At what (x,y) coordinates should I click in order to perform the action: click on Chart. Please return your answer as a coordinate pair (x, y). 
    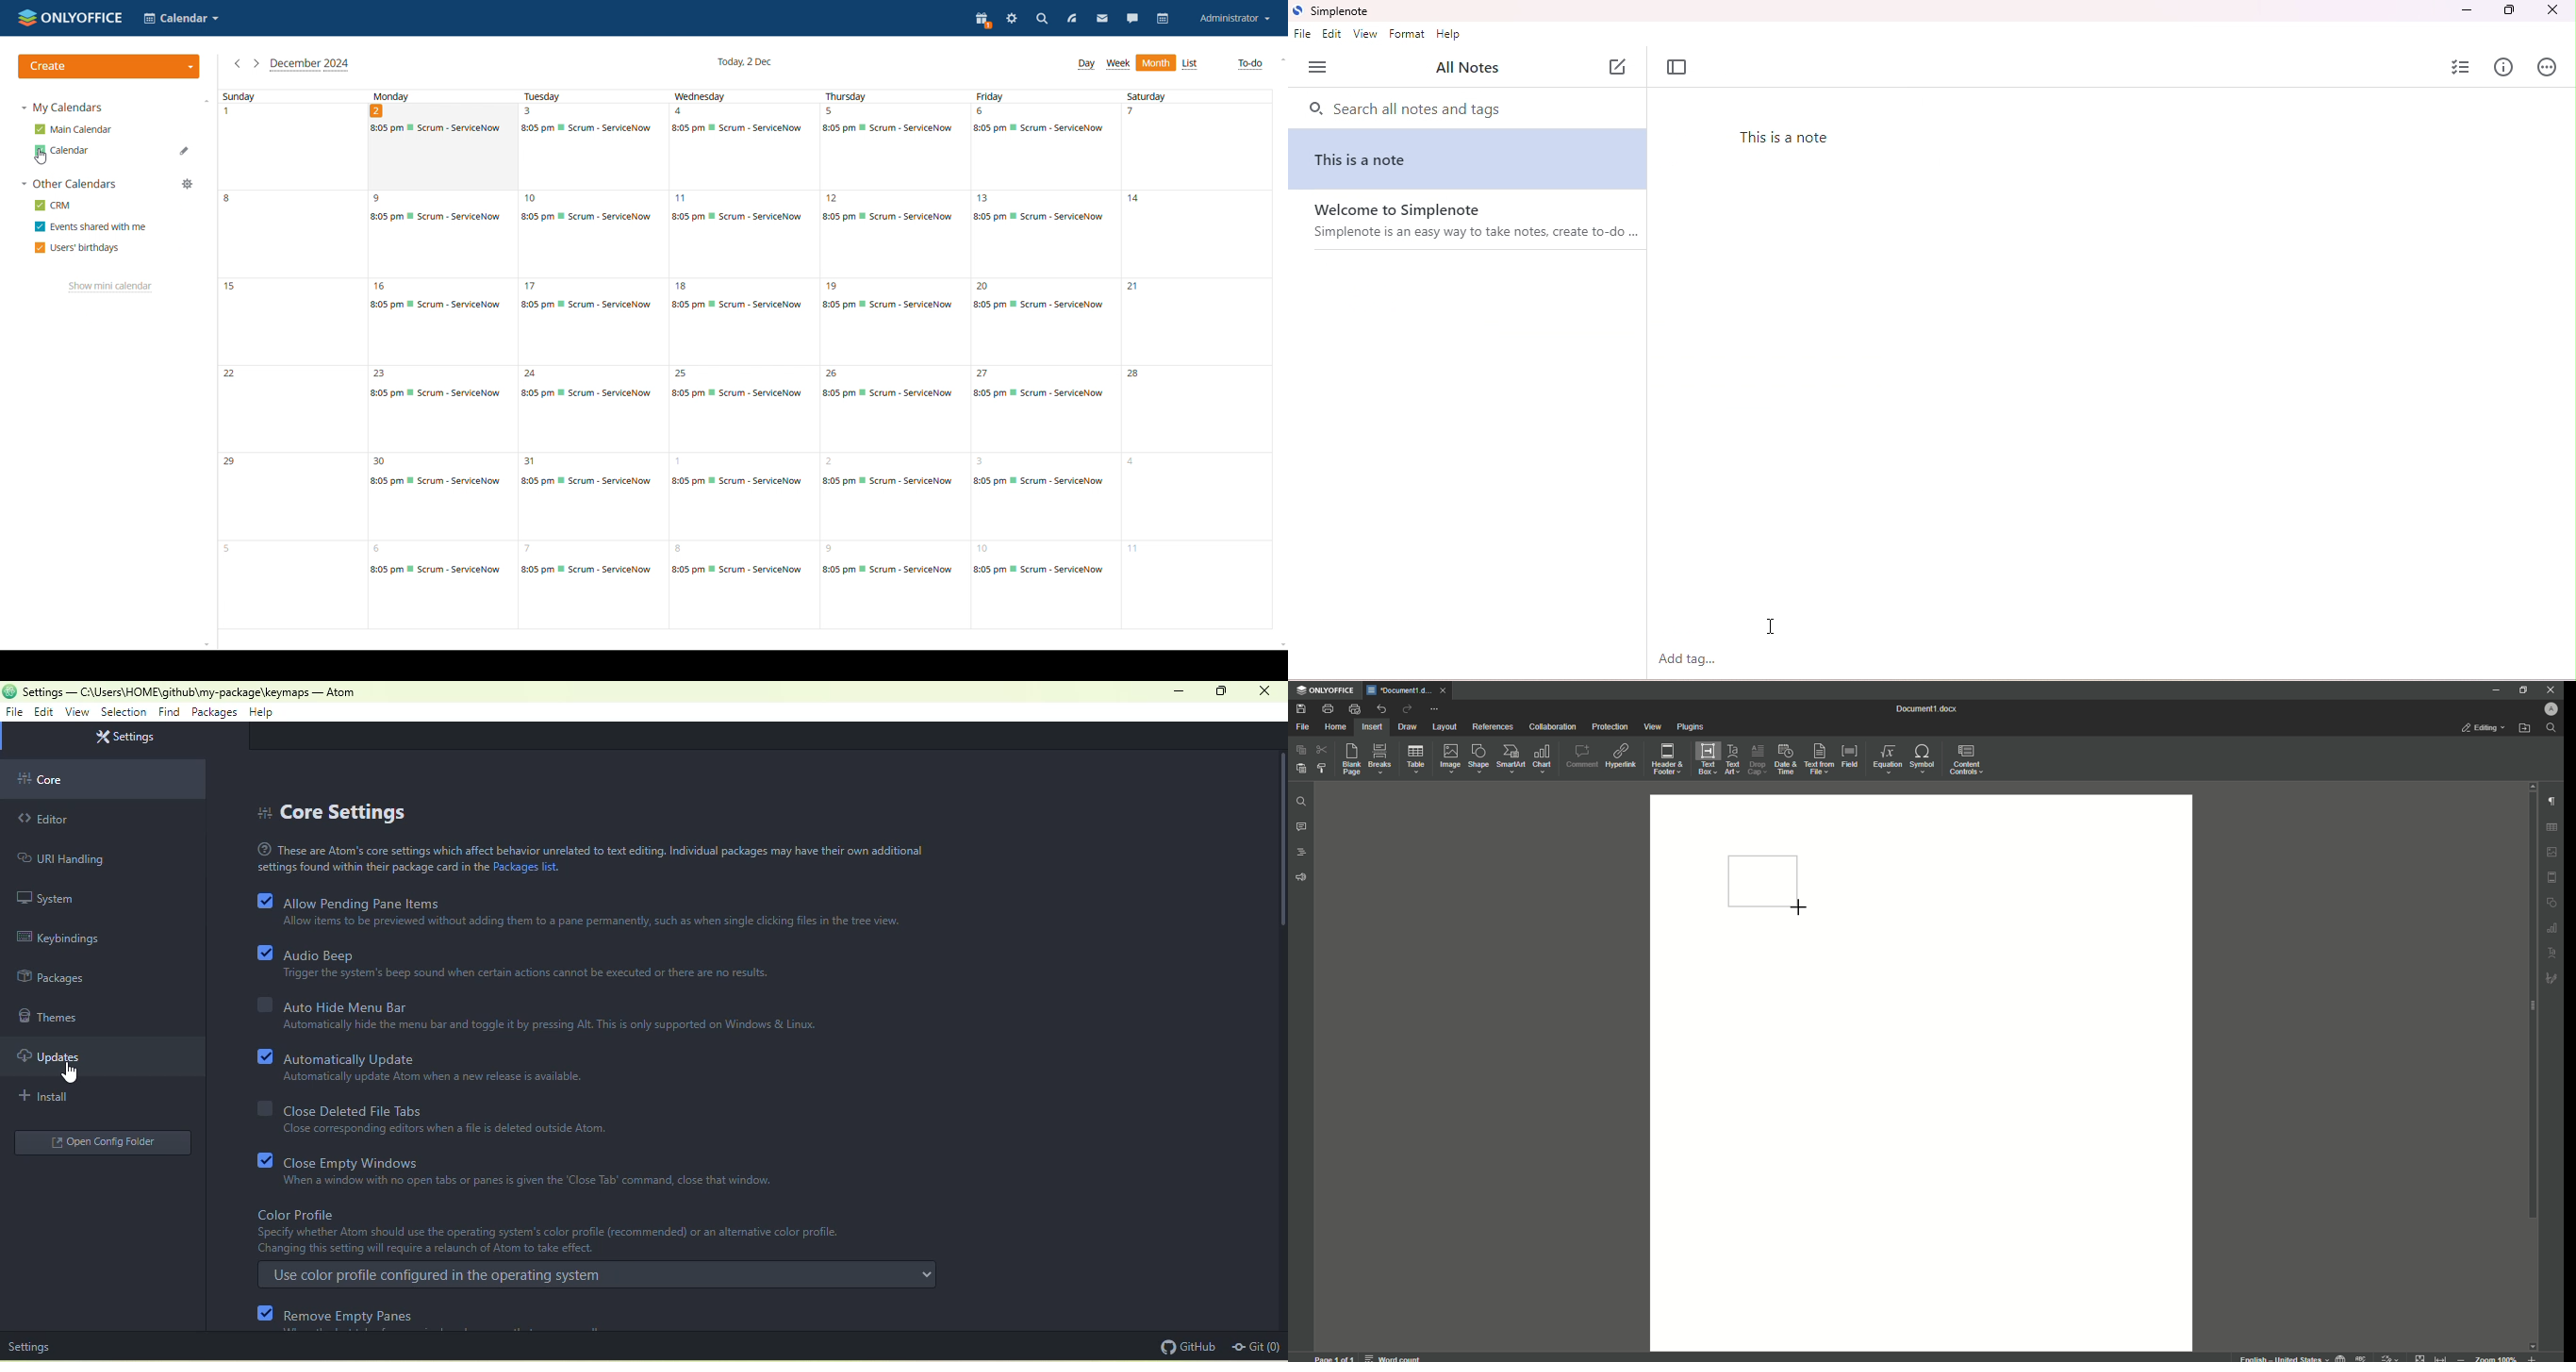
    Looking at the image, I should click on (1543, 759).